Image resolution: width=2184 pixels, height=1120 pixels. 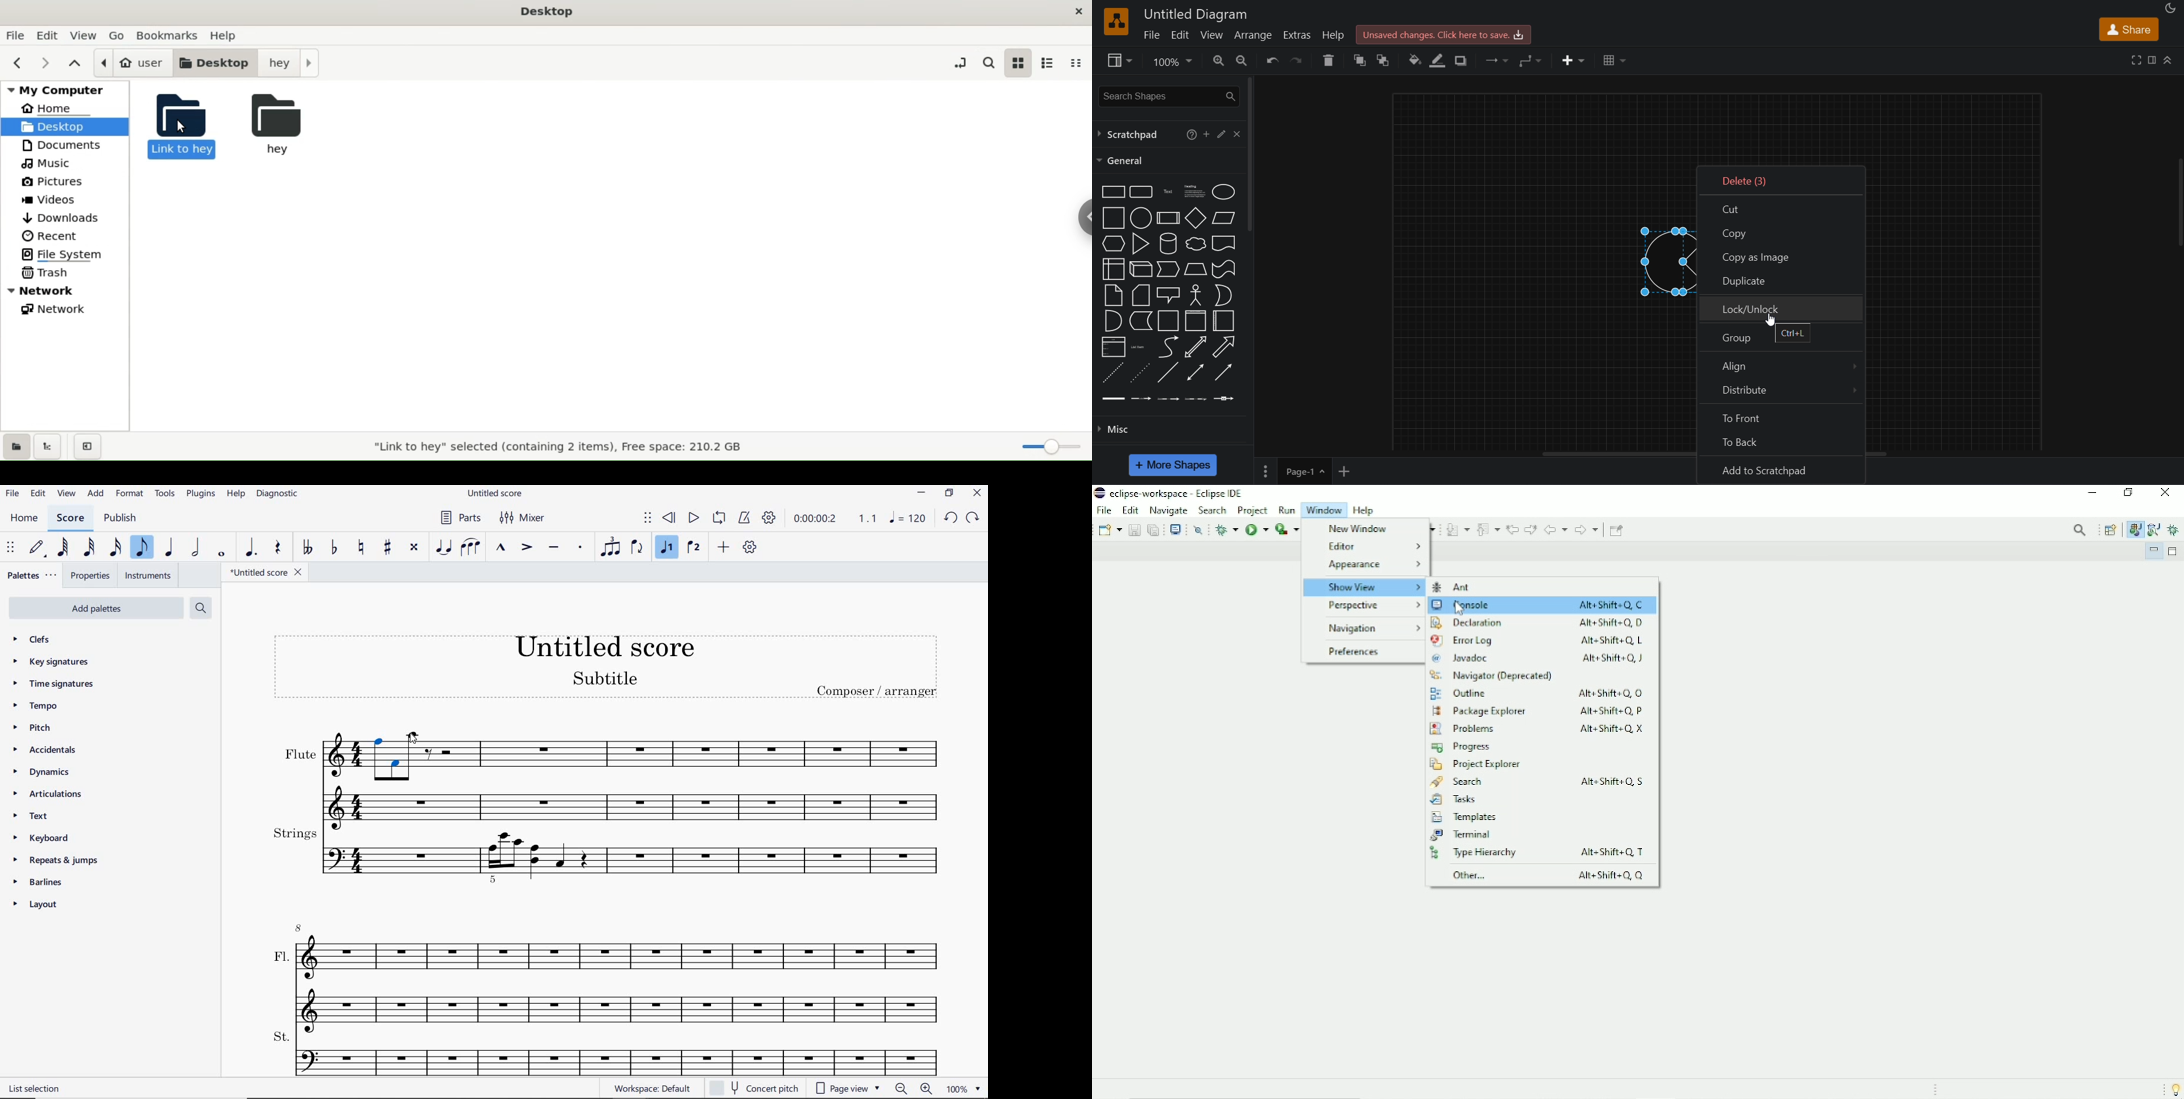 I want to click on delete, so click(x=1328, y=60).